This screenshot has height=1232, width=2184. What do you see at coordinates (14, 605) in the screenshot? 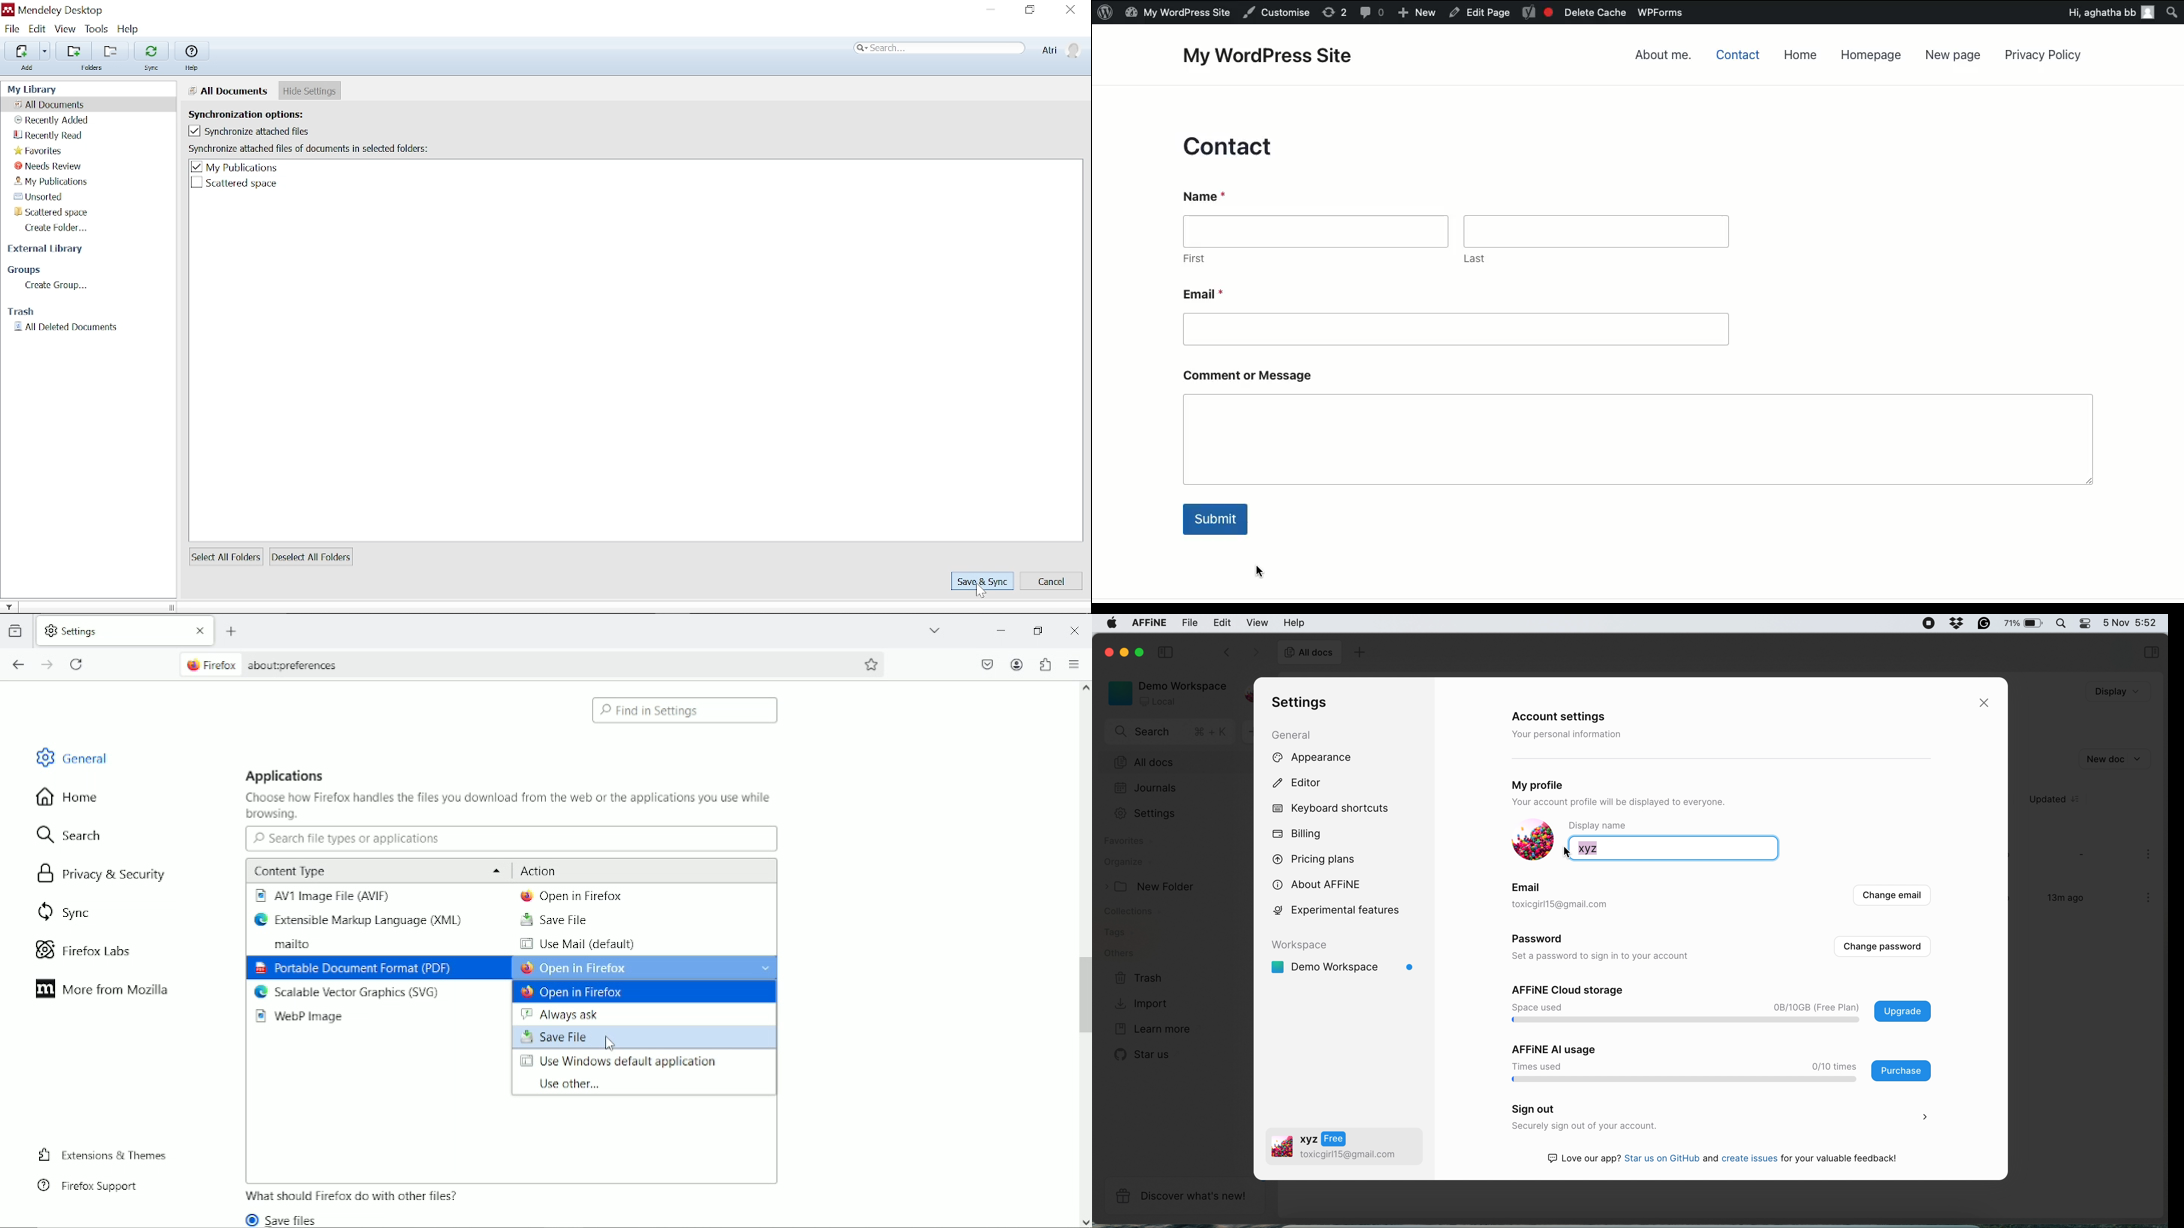
I see `Filter` at bounding box center [14, 605].